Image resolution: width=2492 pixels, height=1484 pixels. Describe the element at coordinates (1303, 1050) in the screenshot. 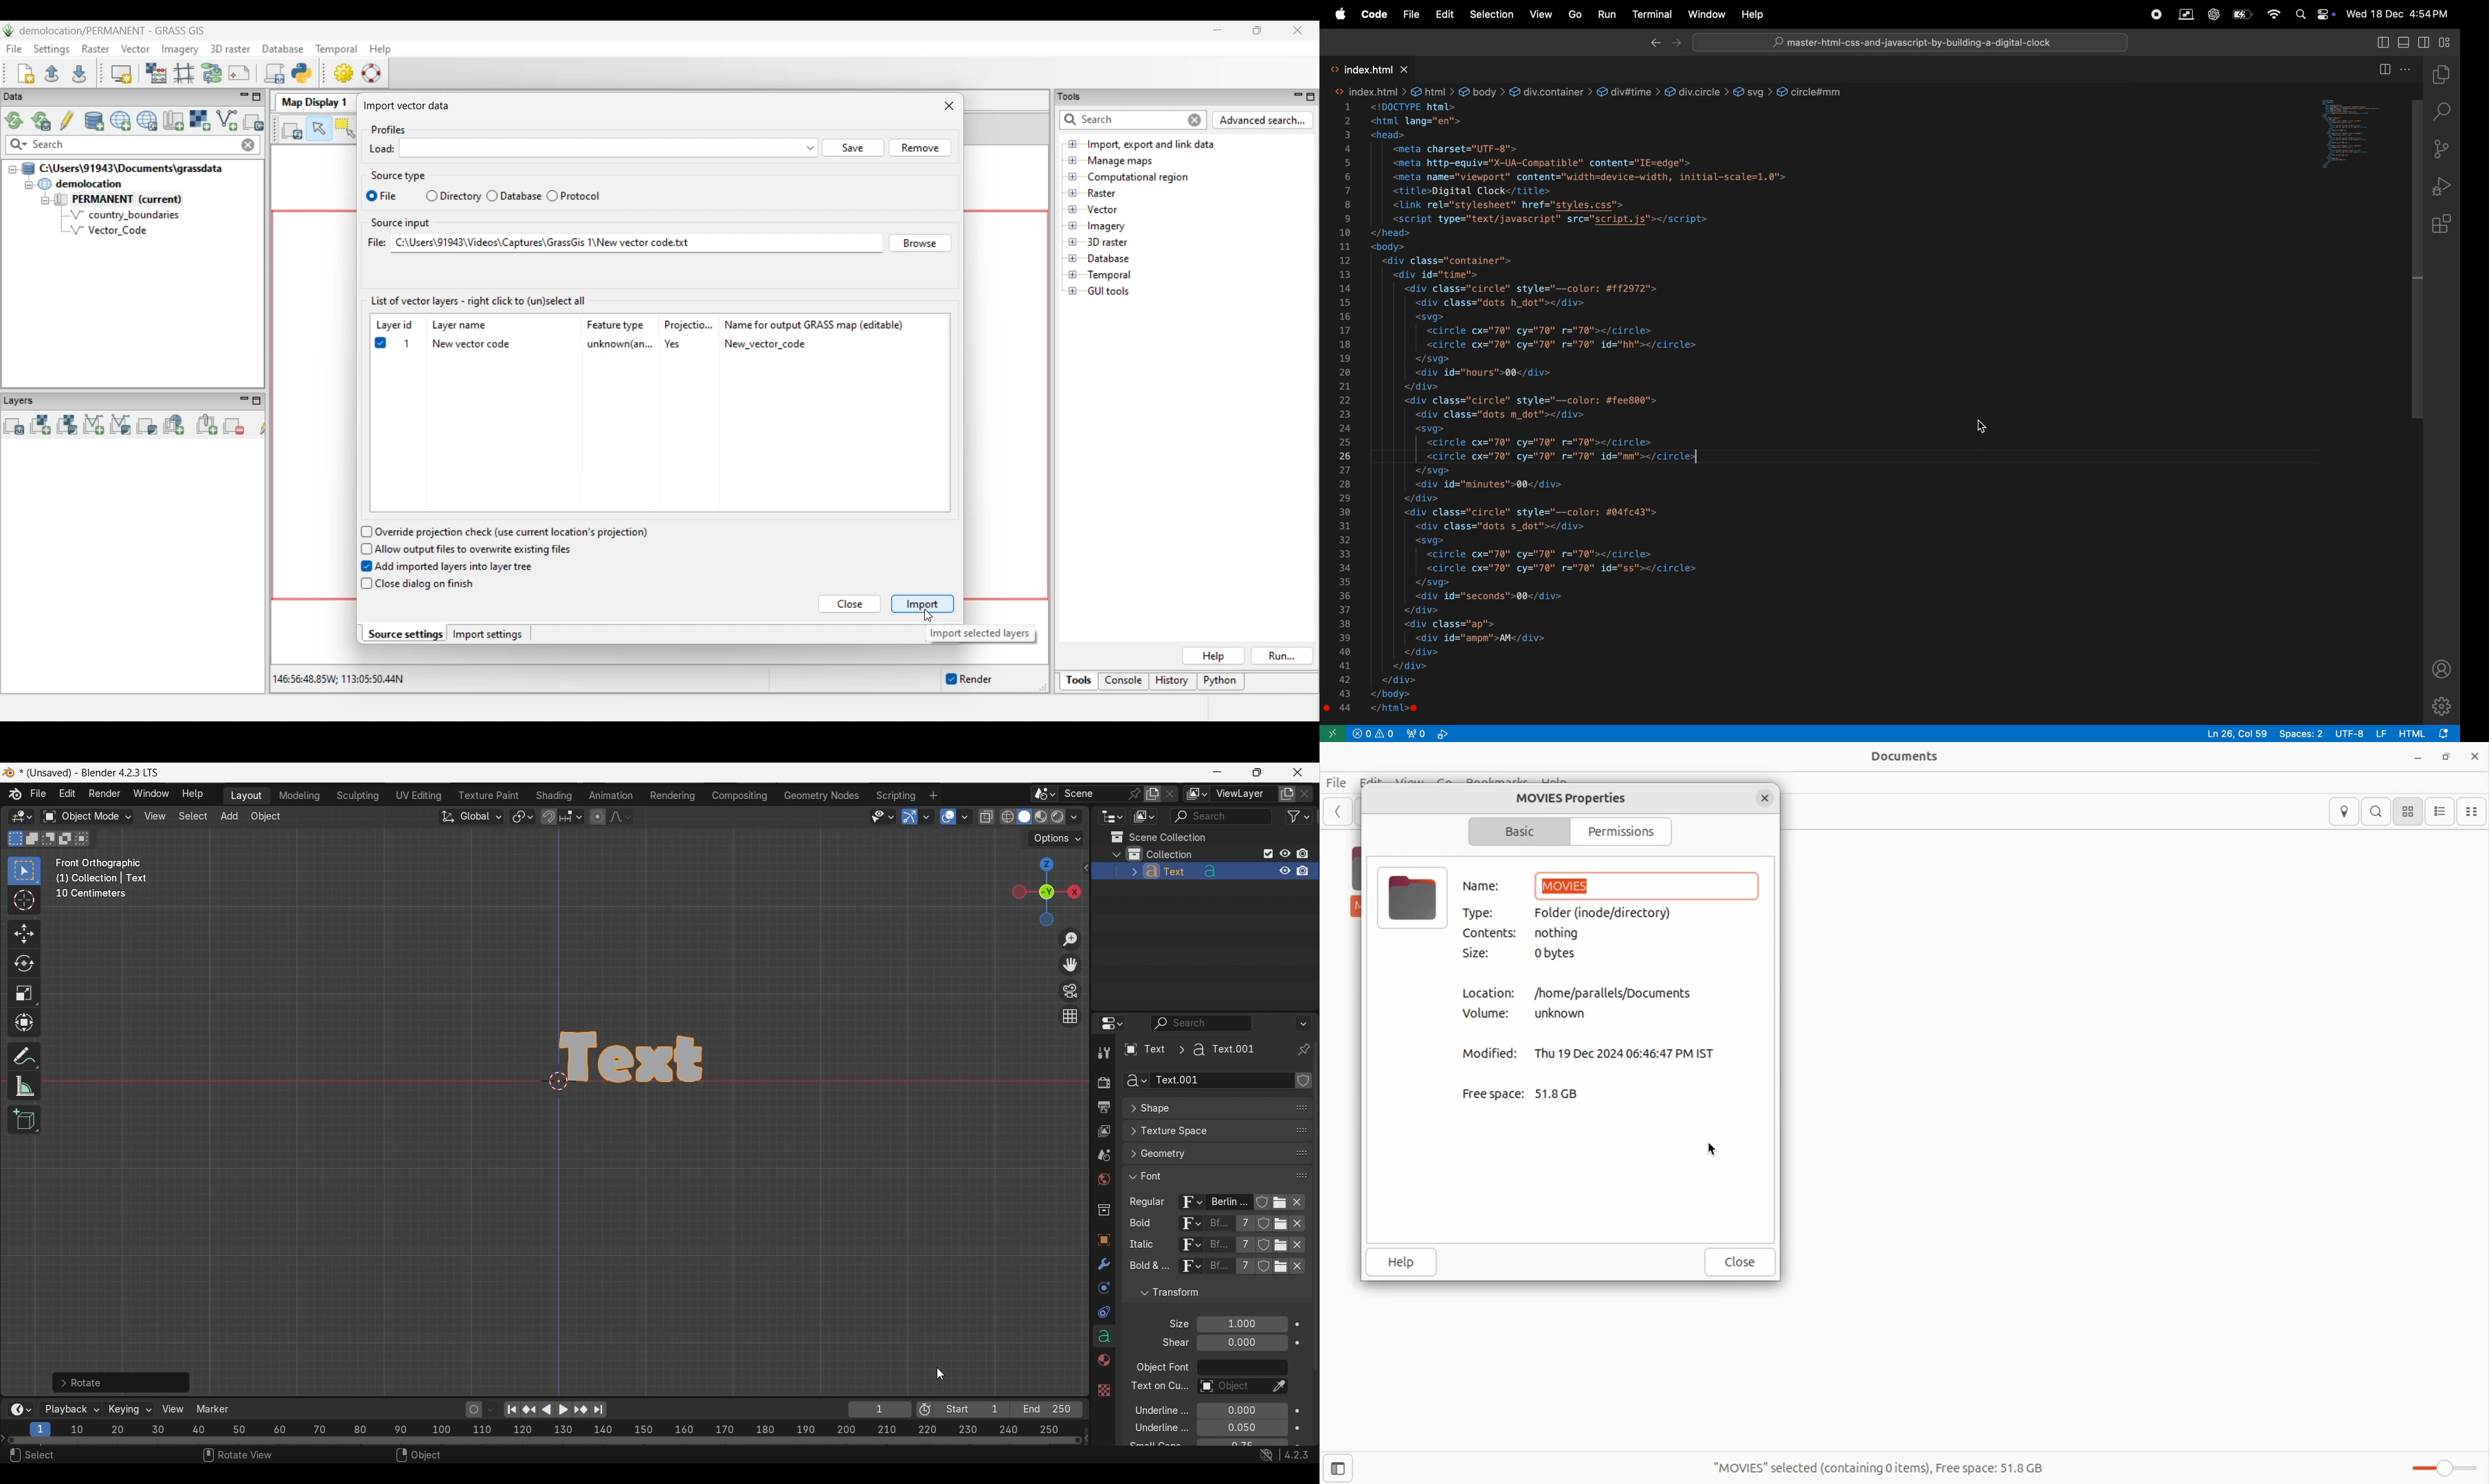

I see `Toggle pin ID` at that location.